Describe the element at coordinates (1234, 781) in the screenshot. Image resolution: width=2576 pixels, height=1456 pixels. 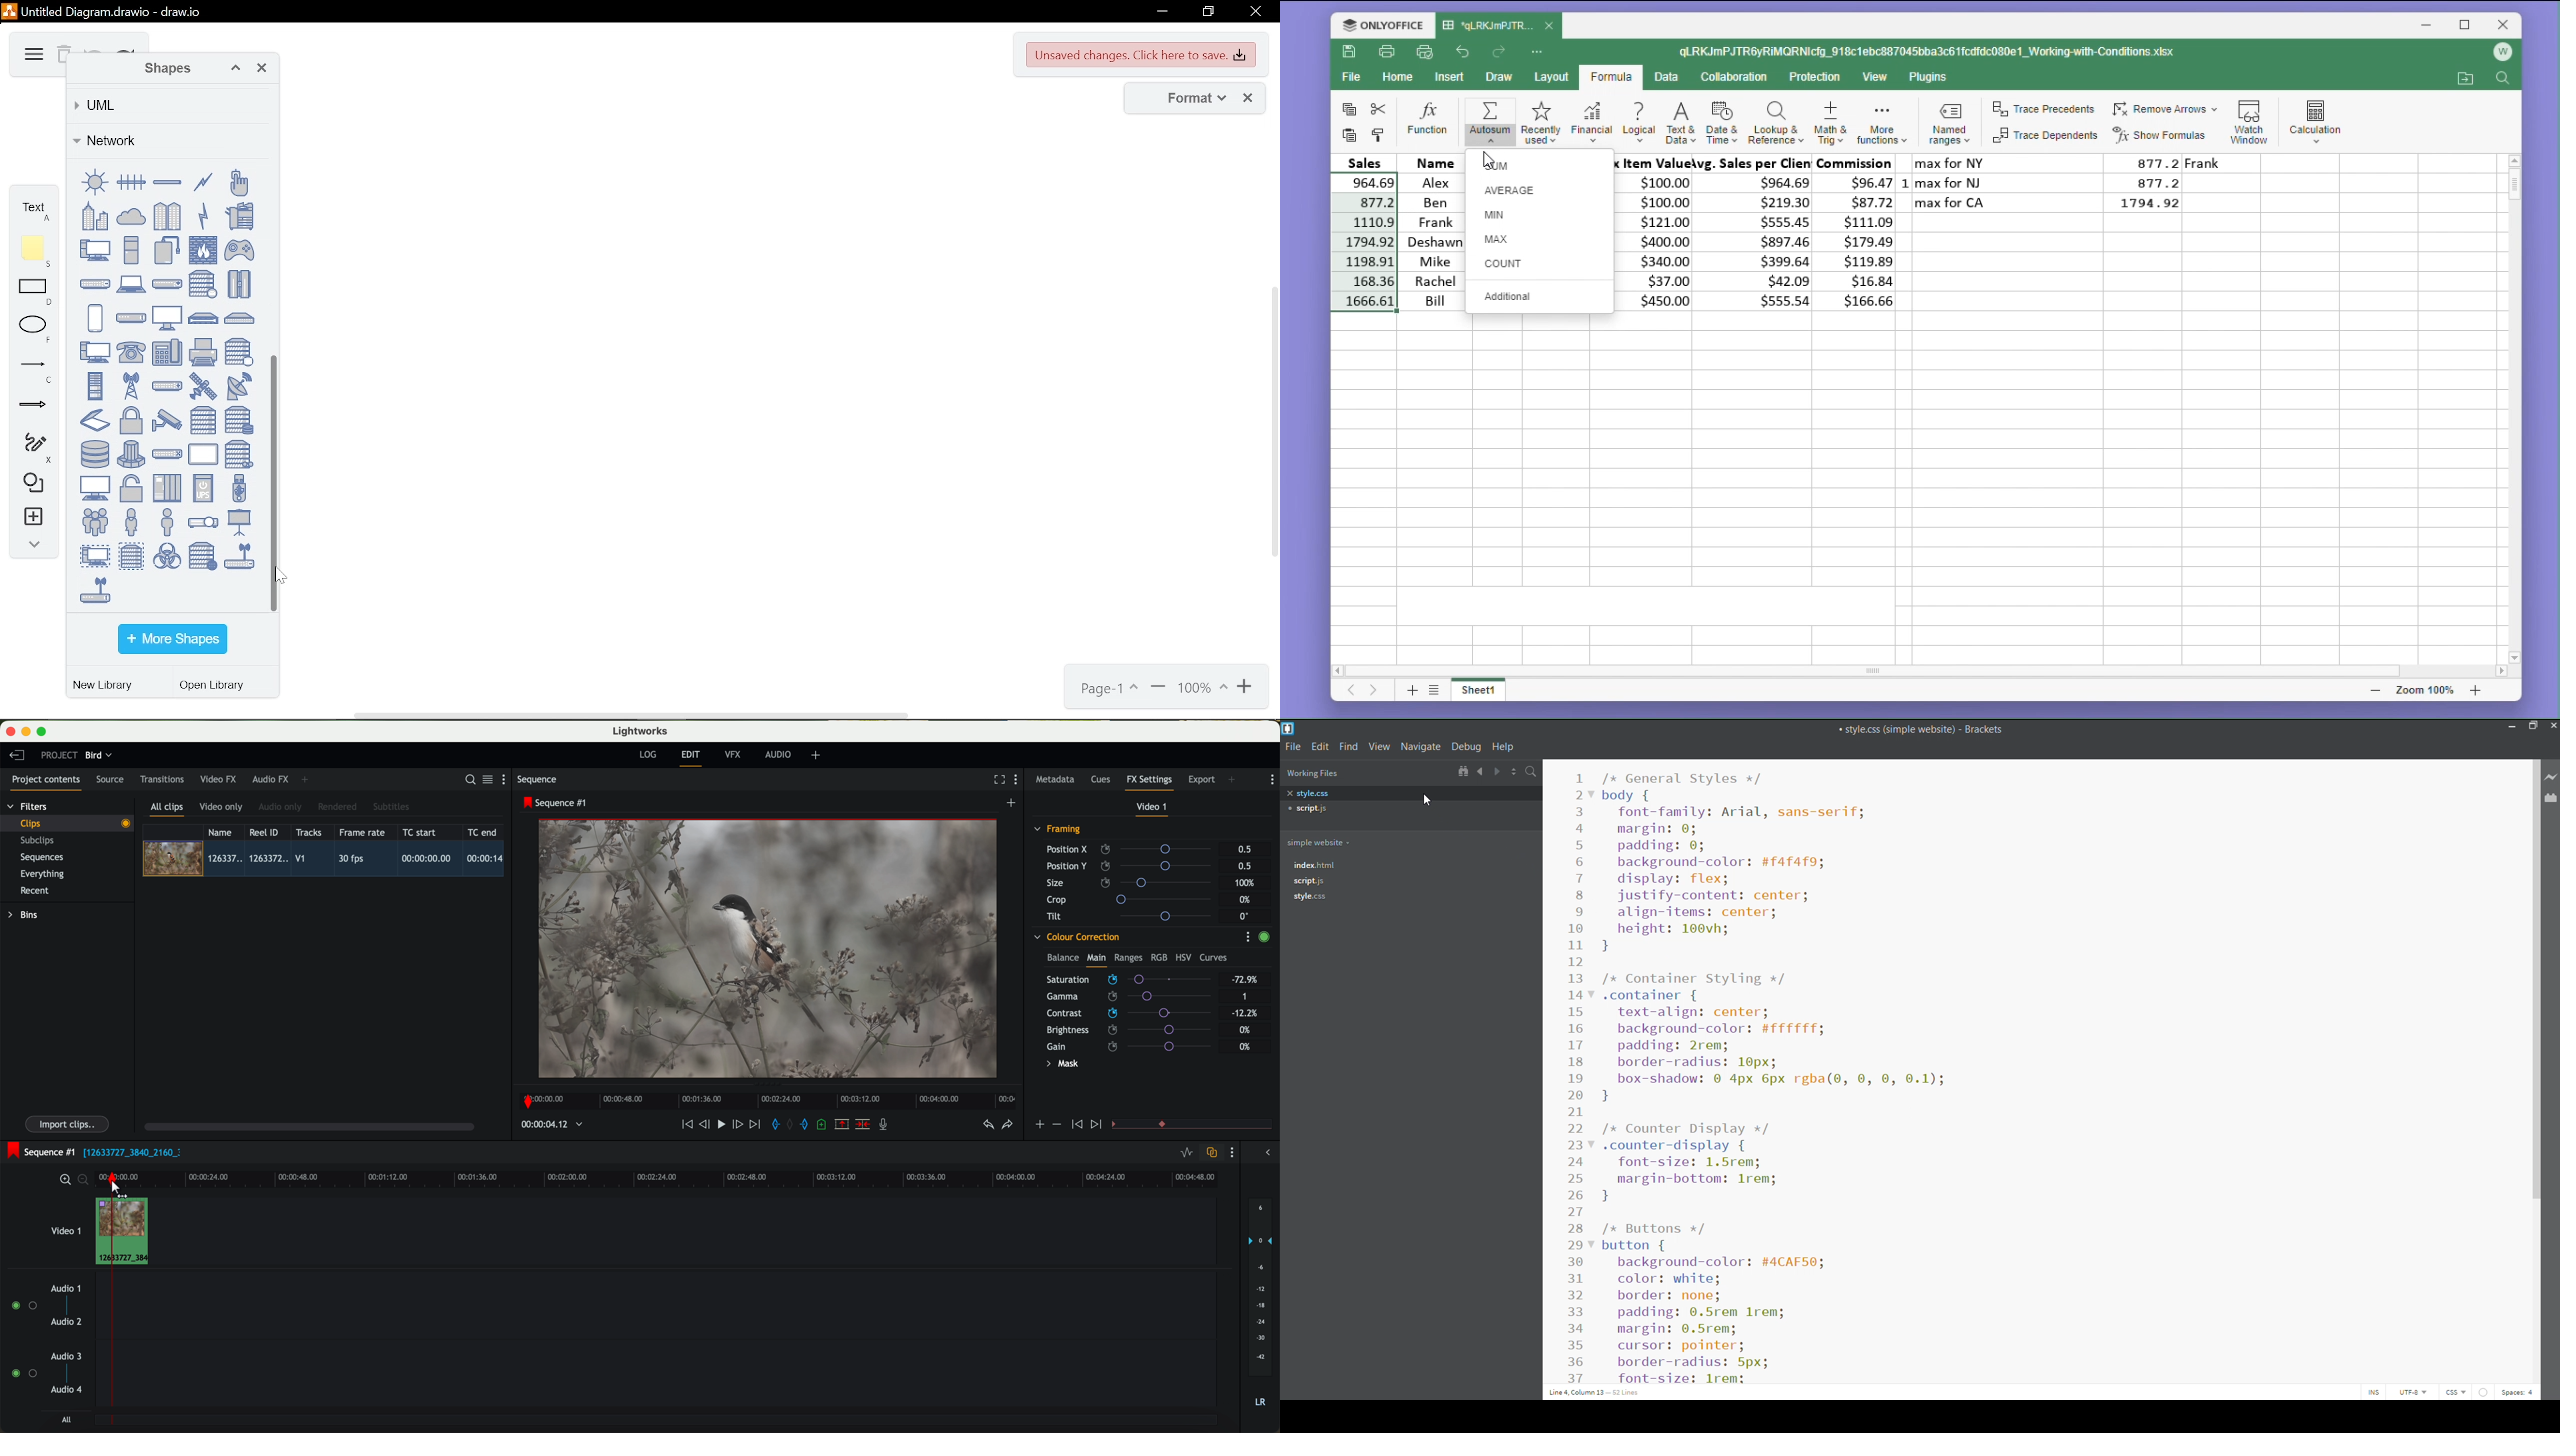
I see `add panel` at that location.